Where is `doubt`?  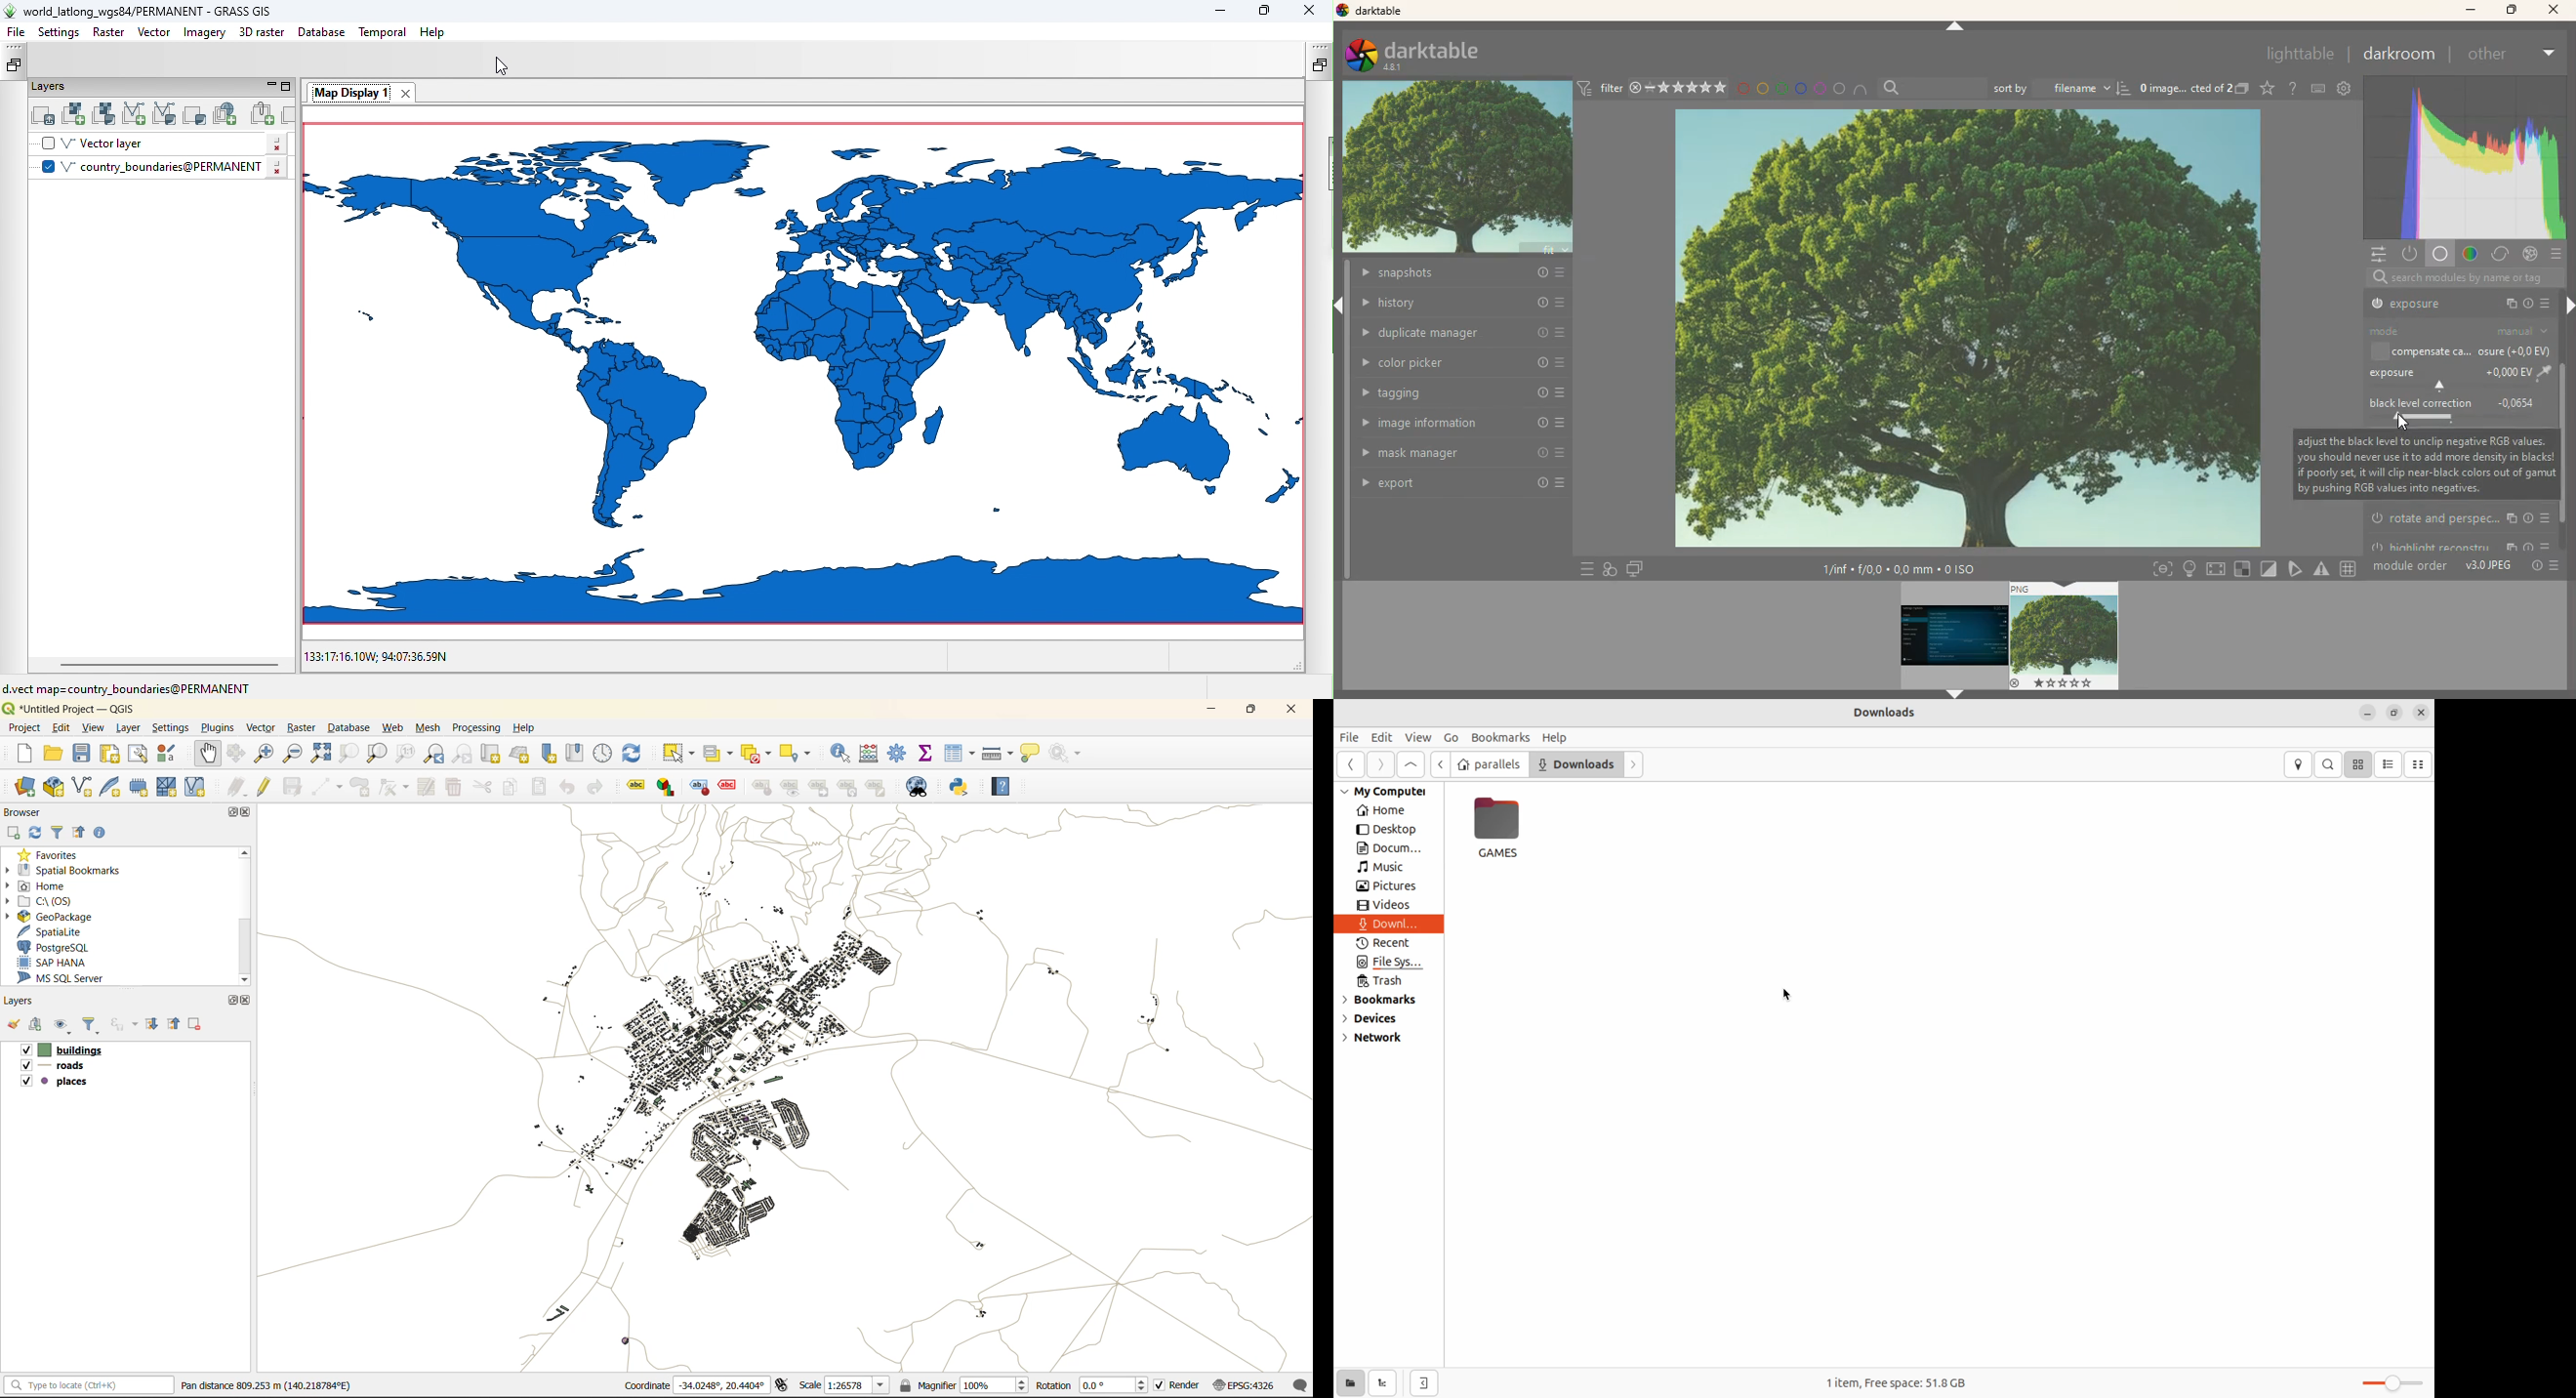
doubt is located at coordinates (2291, 89).